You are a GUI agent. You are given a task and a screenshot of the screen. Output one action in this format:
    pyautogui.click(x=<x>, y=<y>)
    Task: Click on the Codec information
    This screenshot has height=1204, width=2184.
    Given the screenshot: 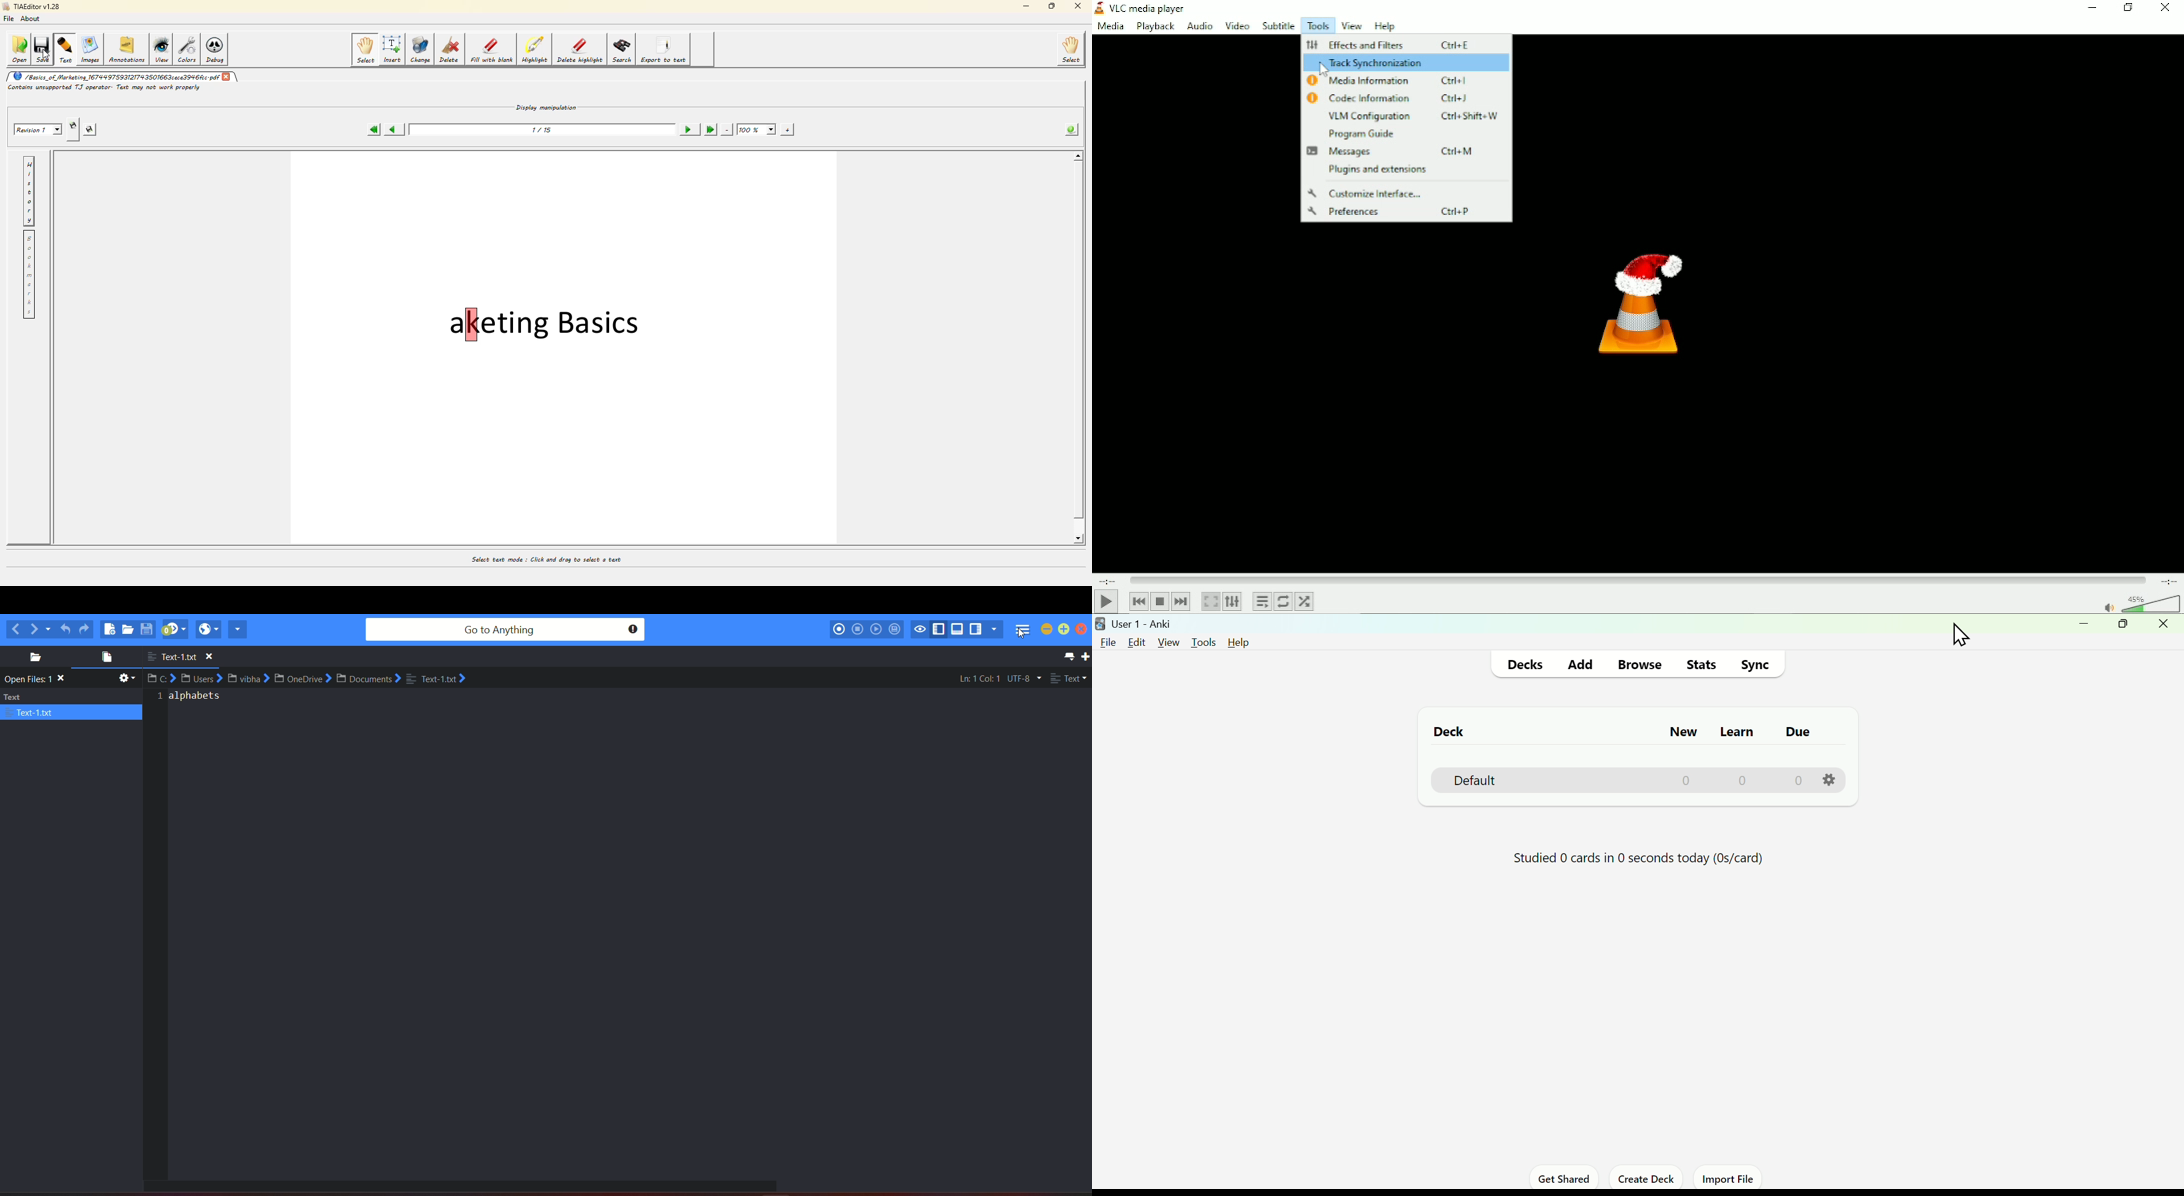 What is the action you would take?
    pyautogui.click(x=1403, y=98)
    